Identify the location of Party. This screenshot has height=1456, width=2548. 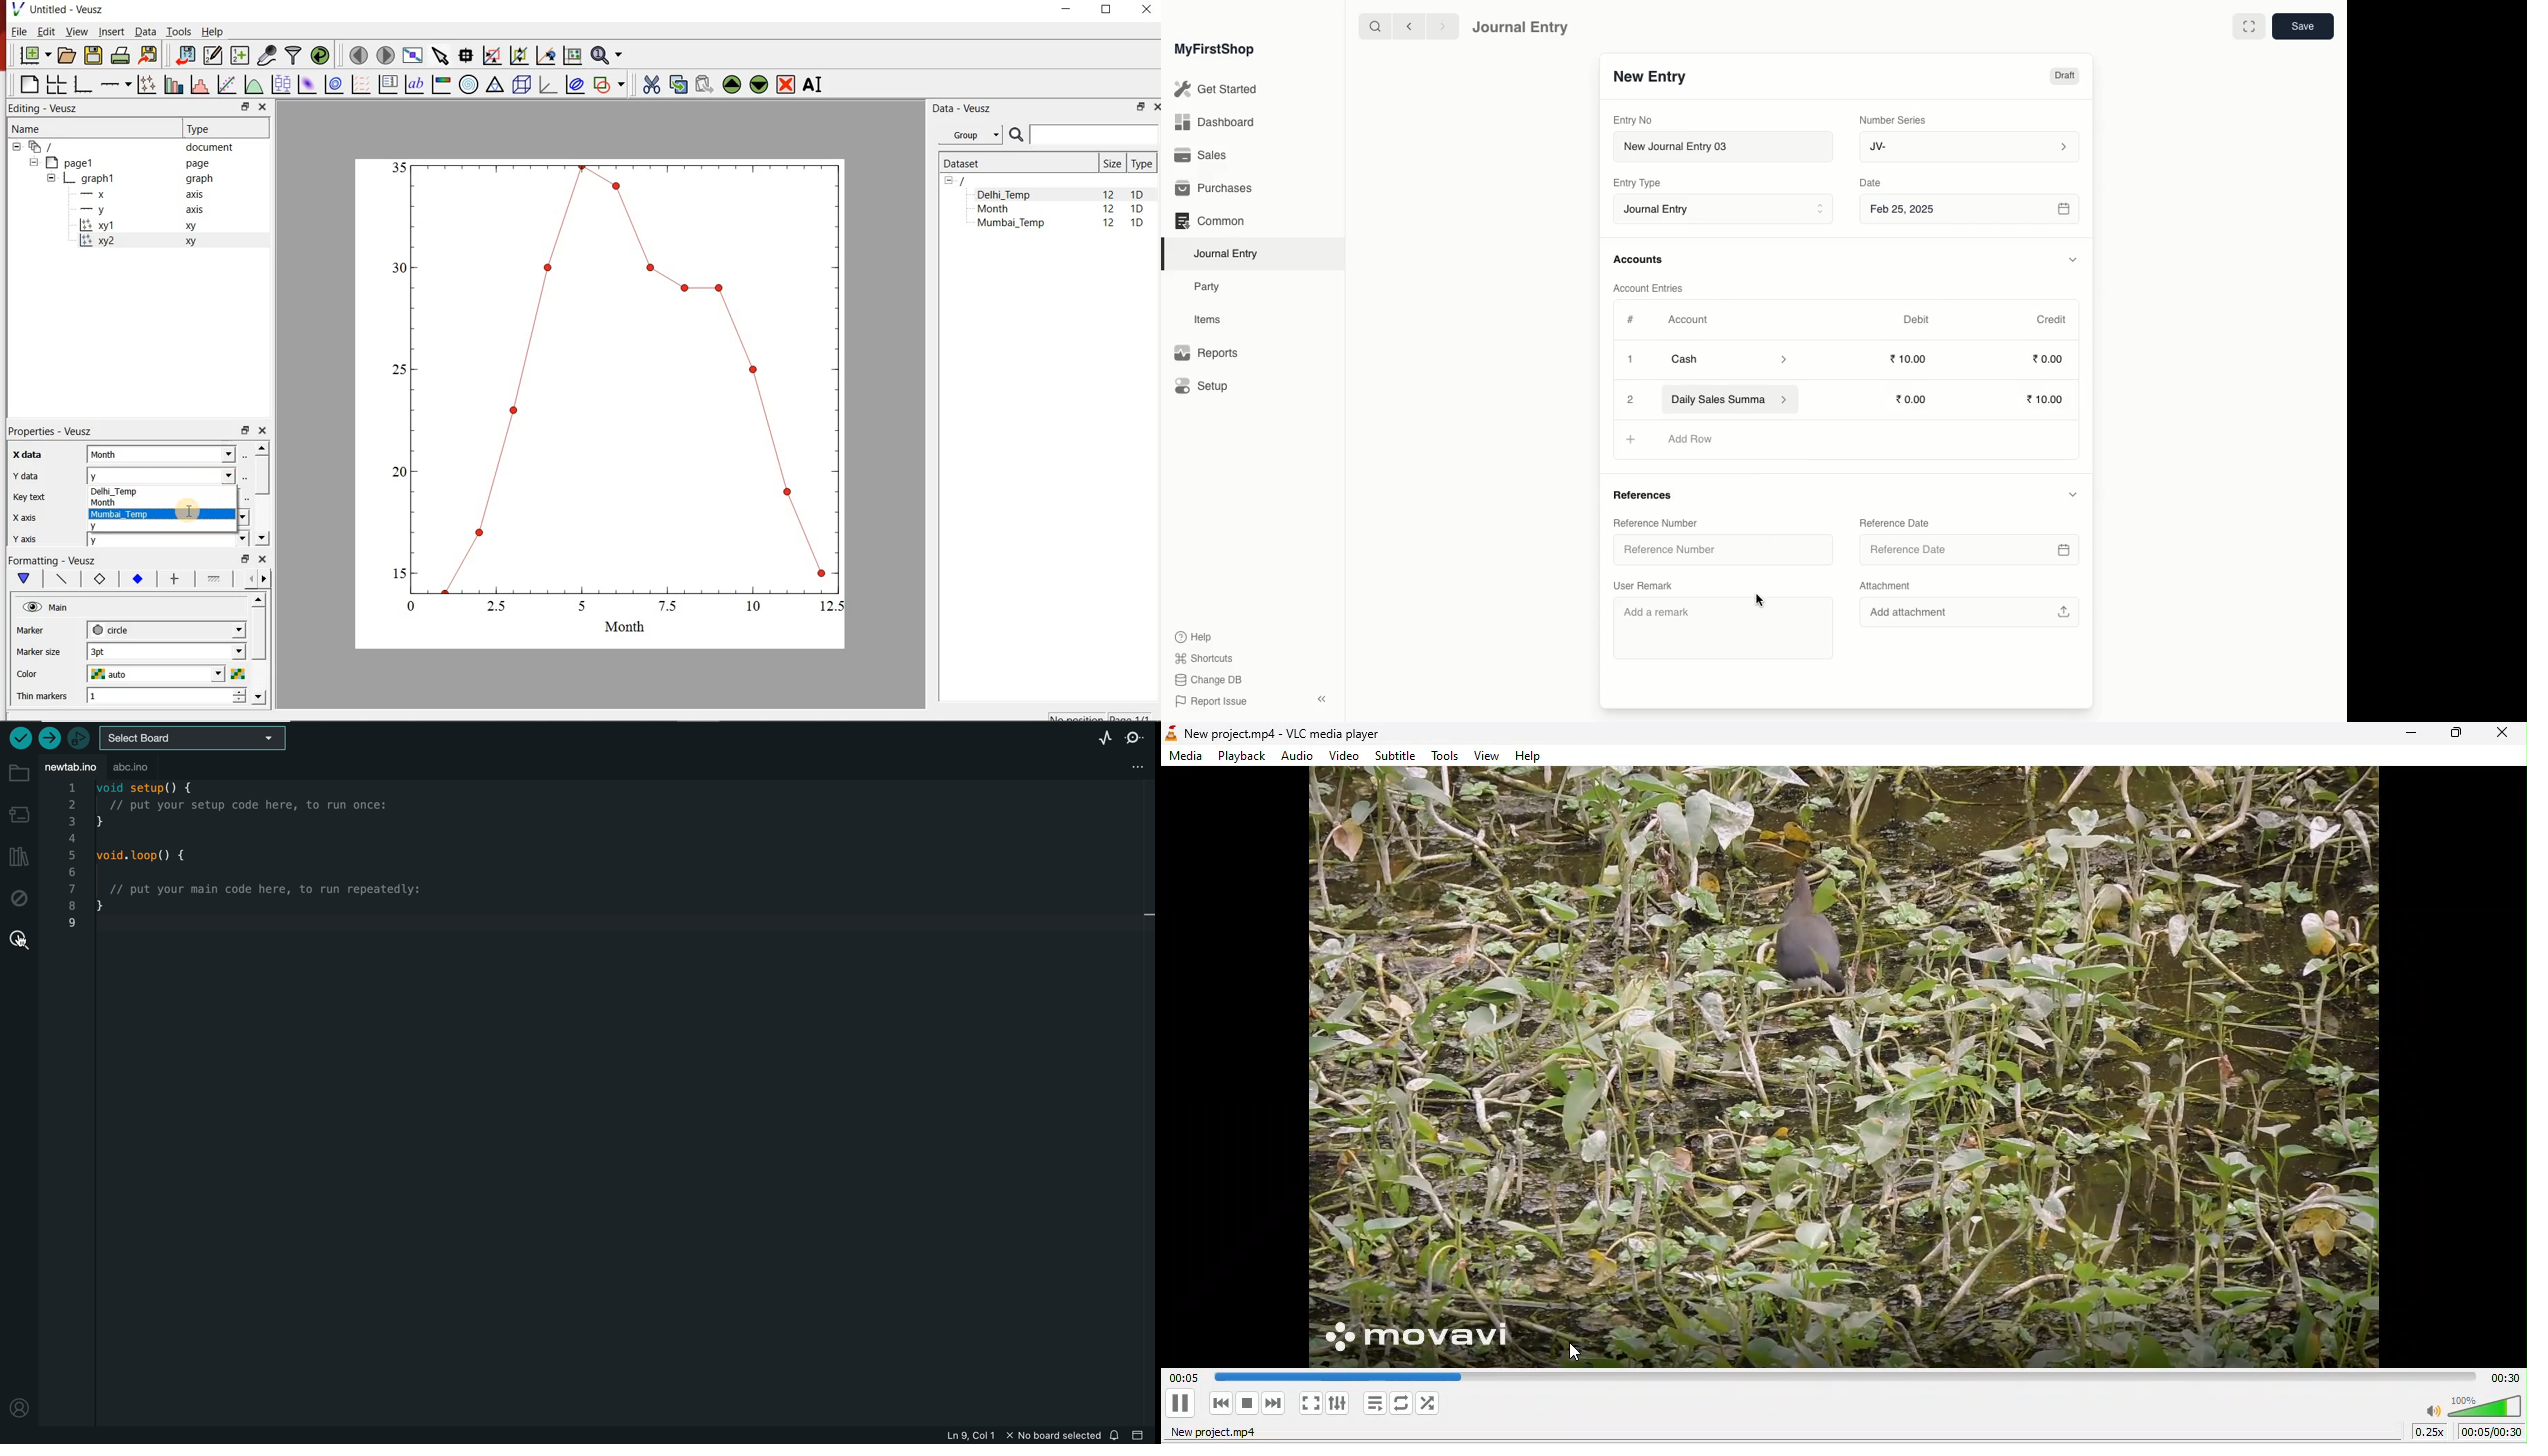
(1208, 286).